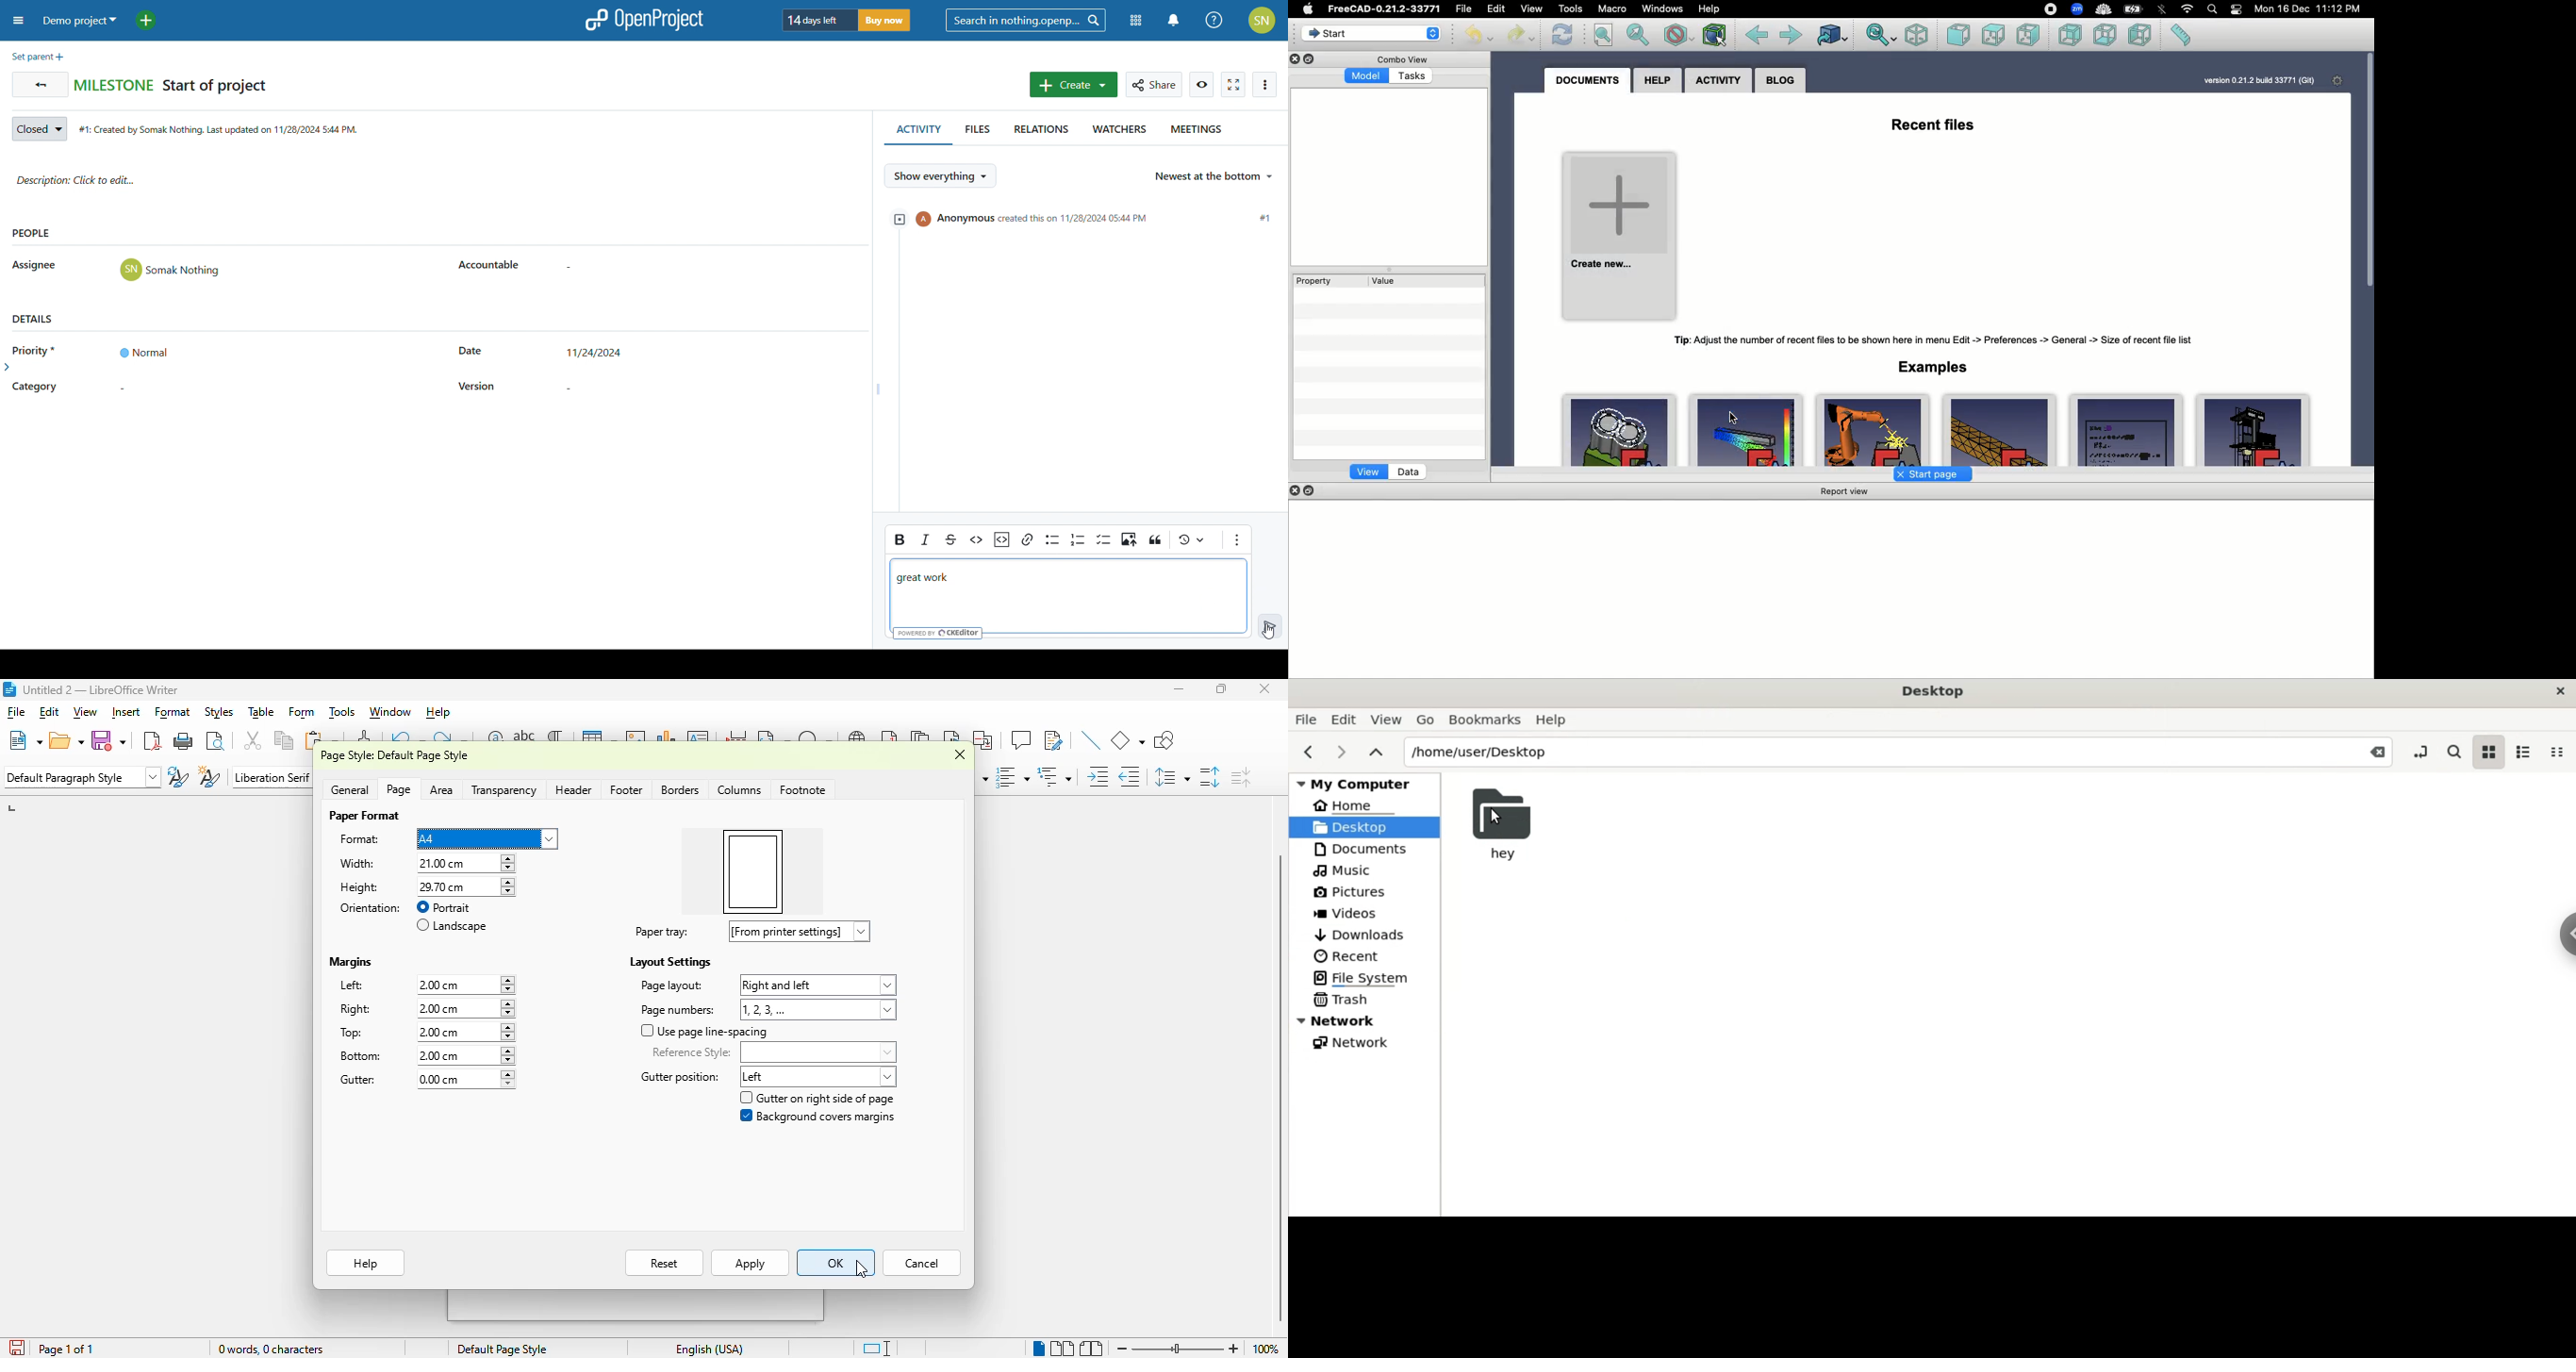  What do you see at coordinates (2026, 34) in the screenshot?
I see `Right` at bounding box center [2026, 34].